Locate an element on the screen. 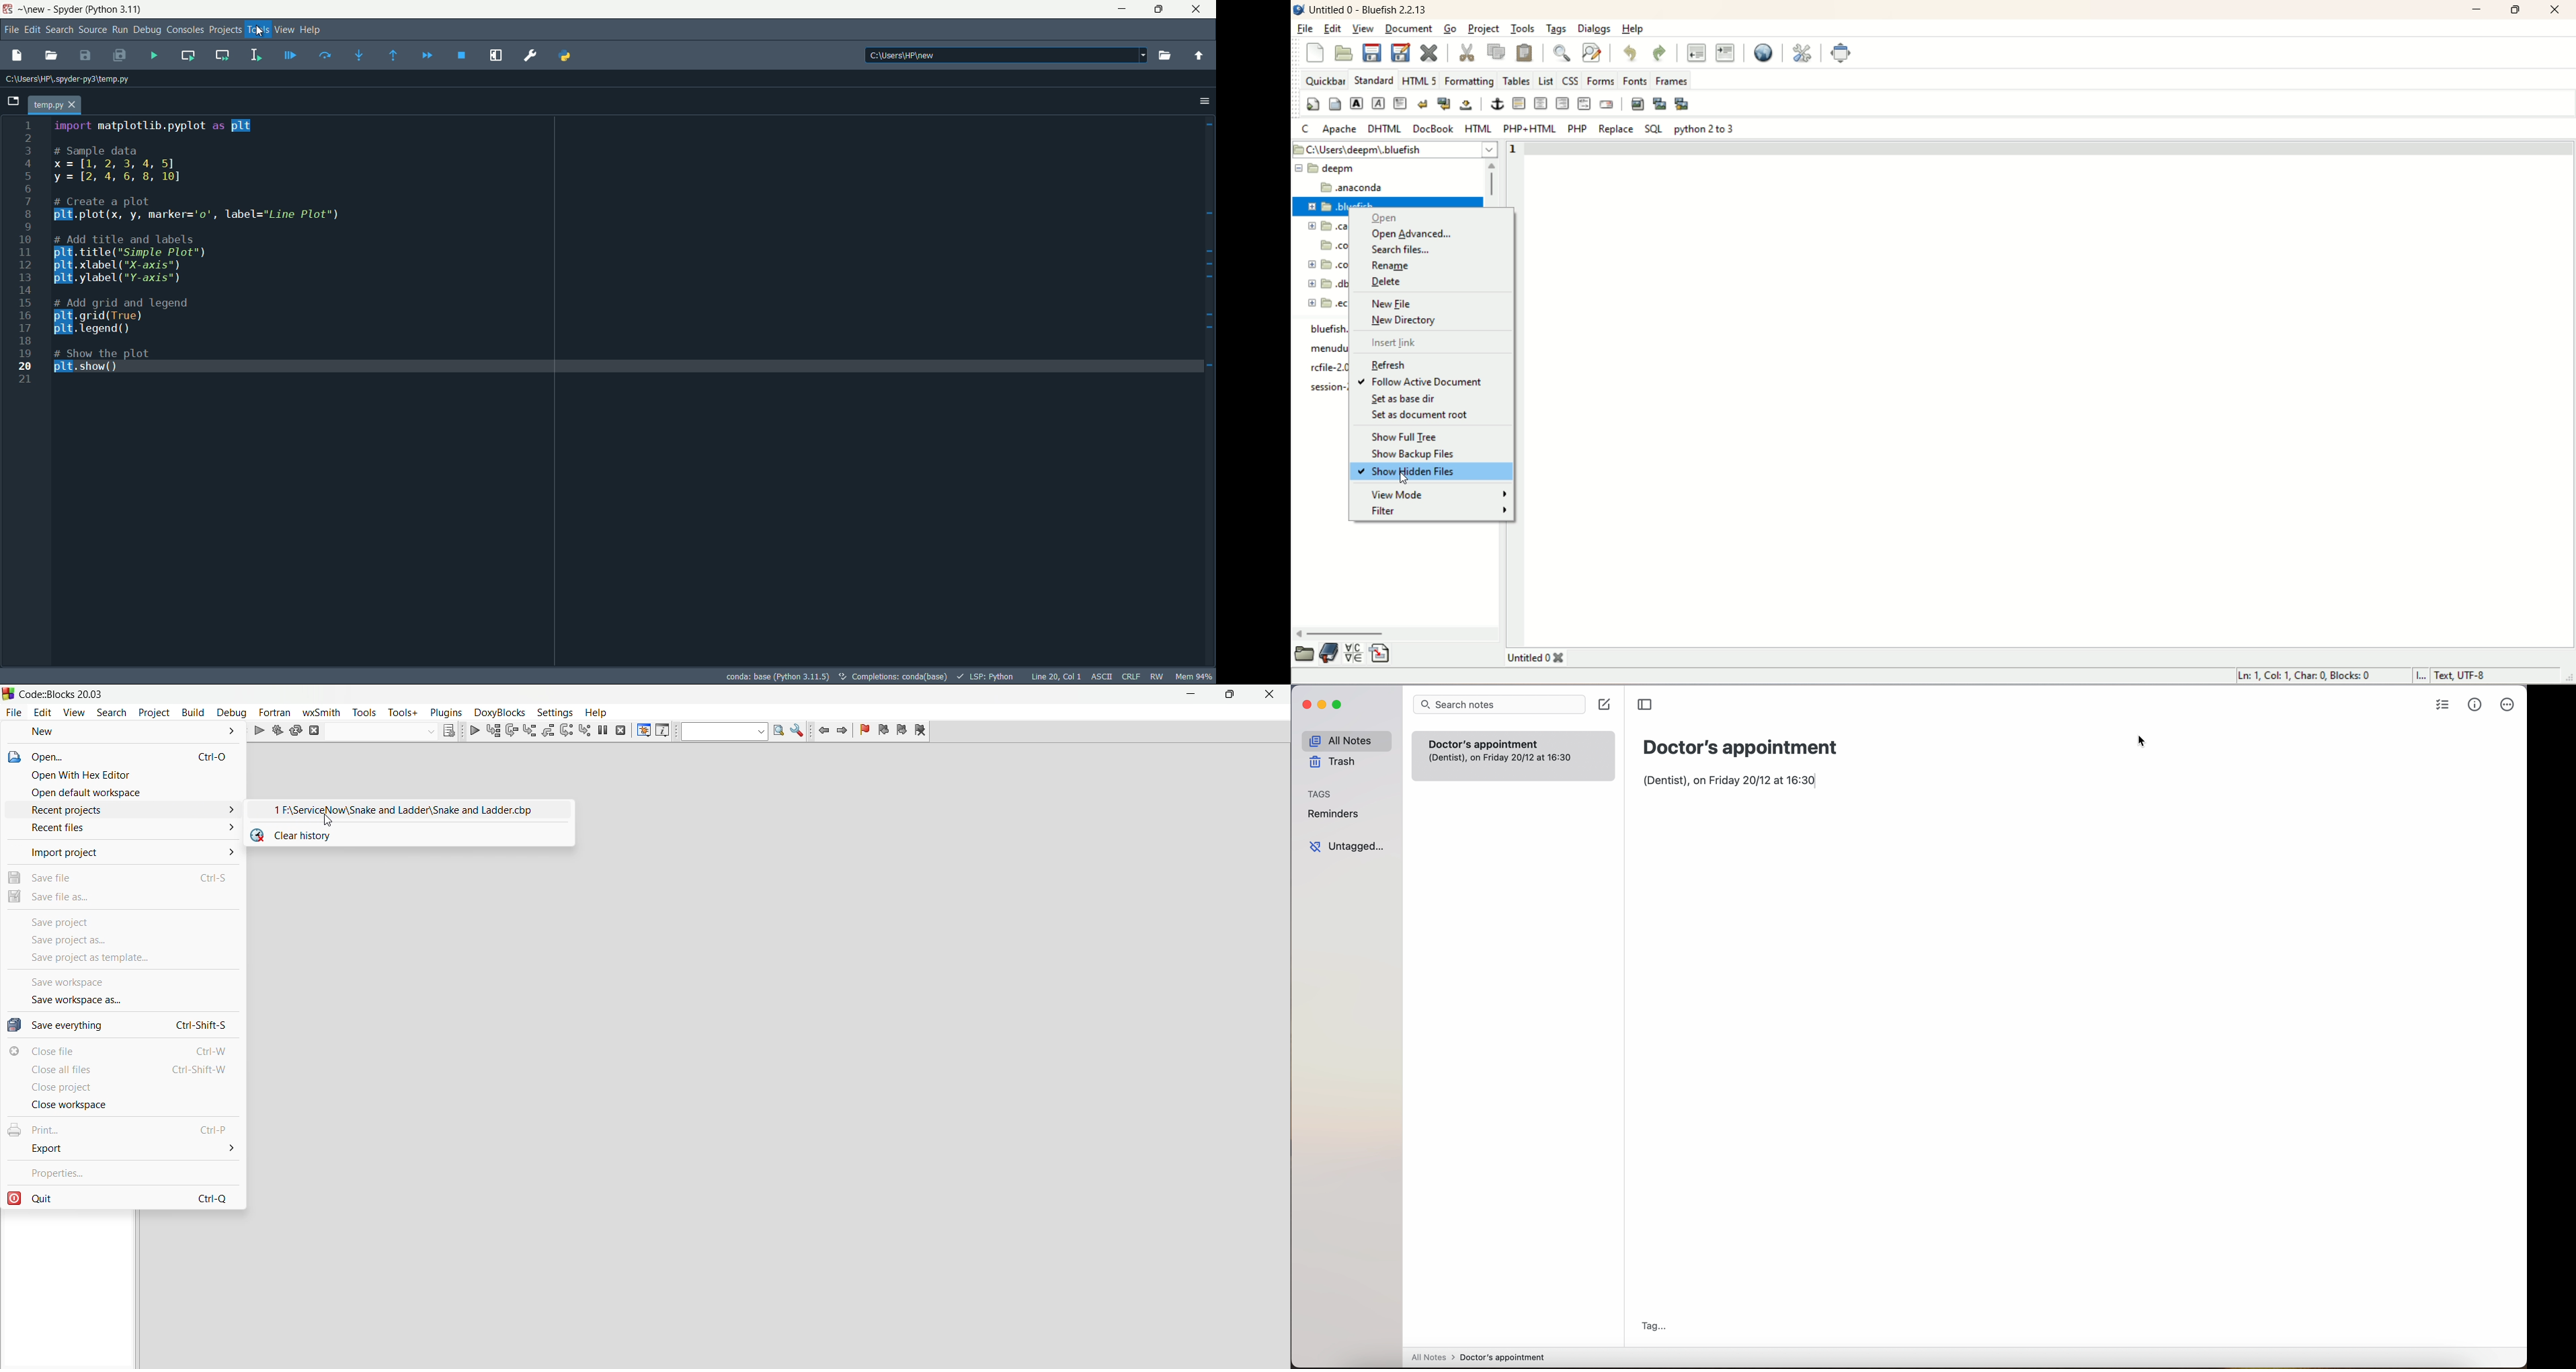  project is located at coordinates (155, 713).